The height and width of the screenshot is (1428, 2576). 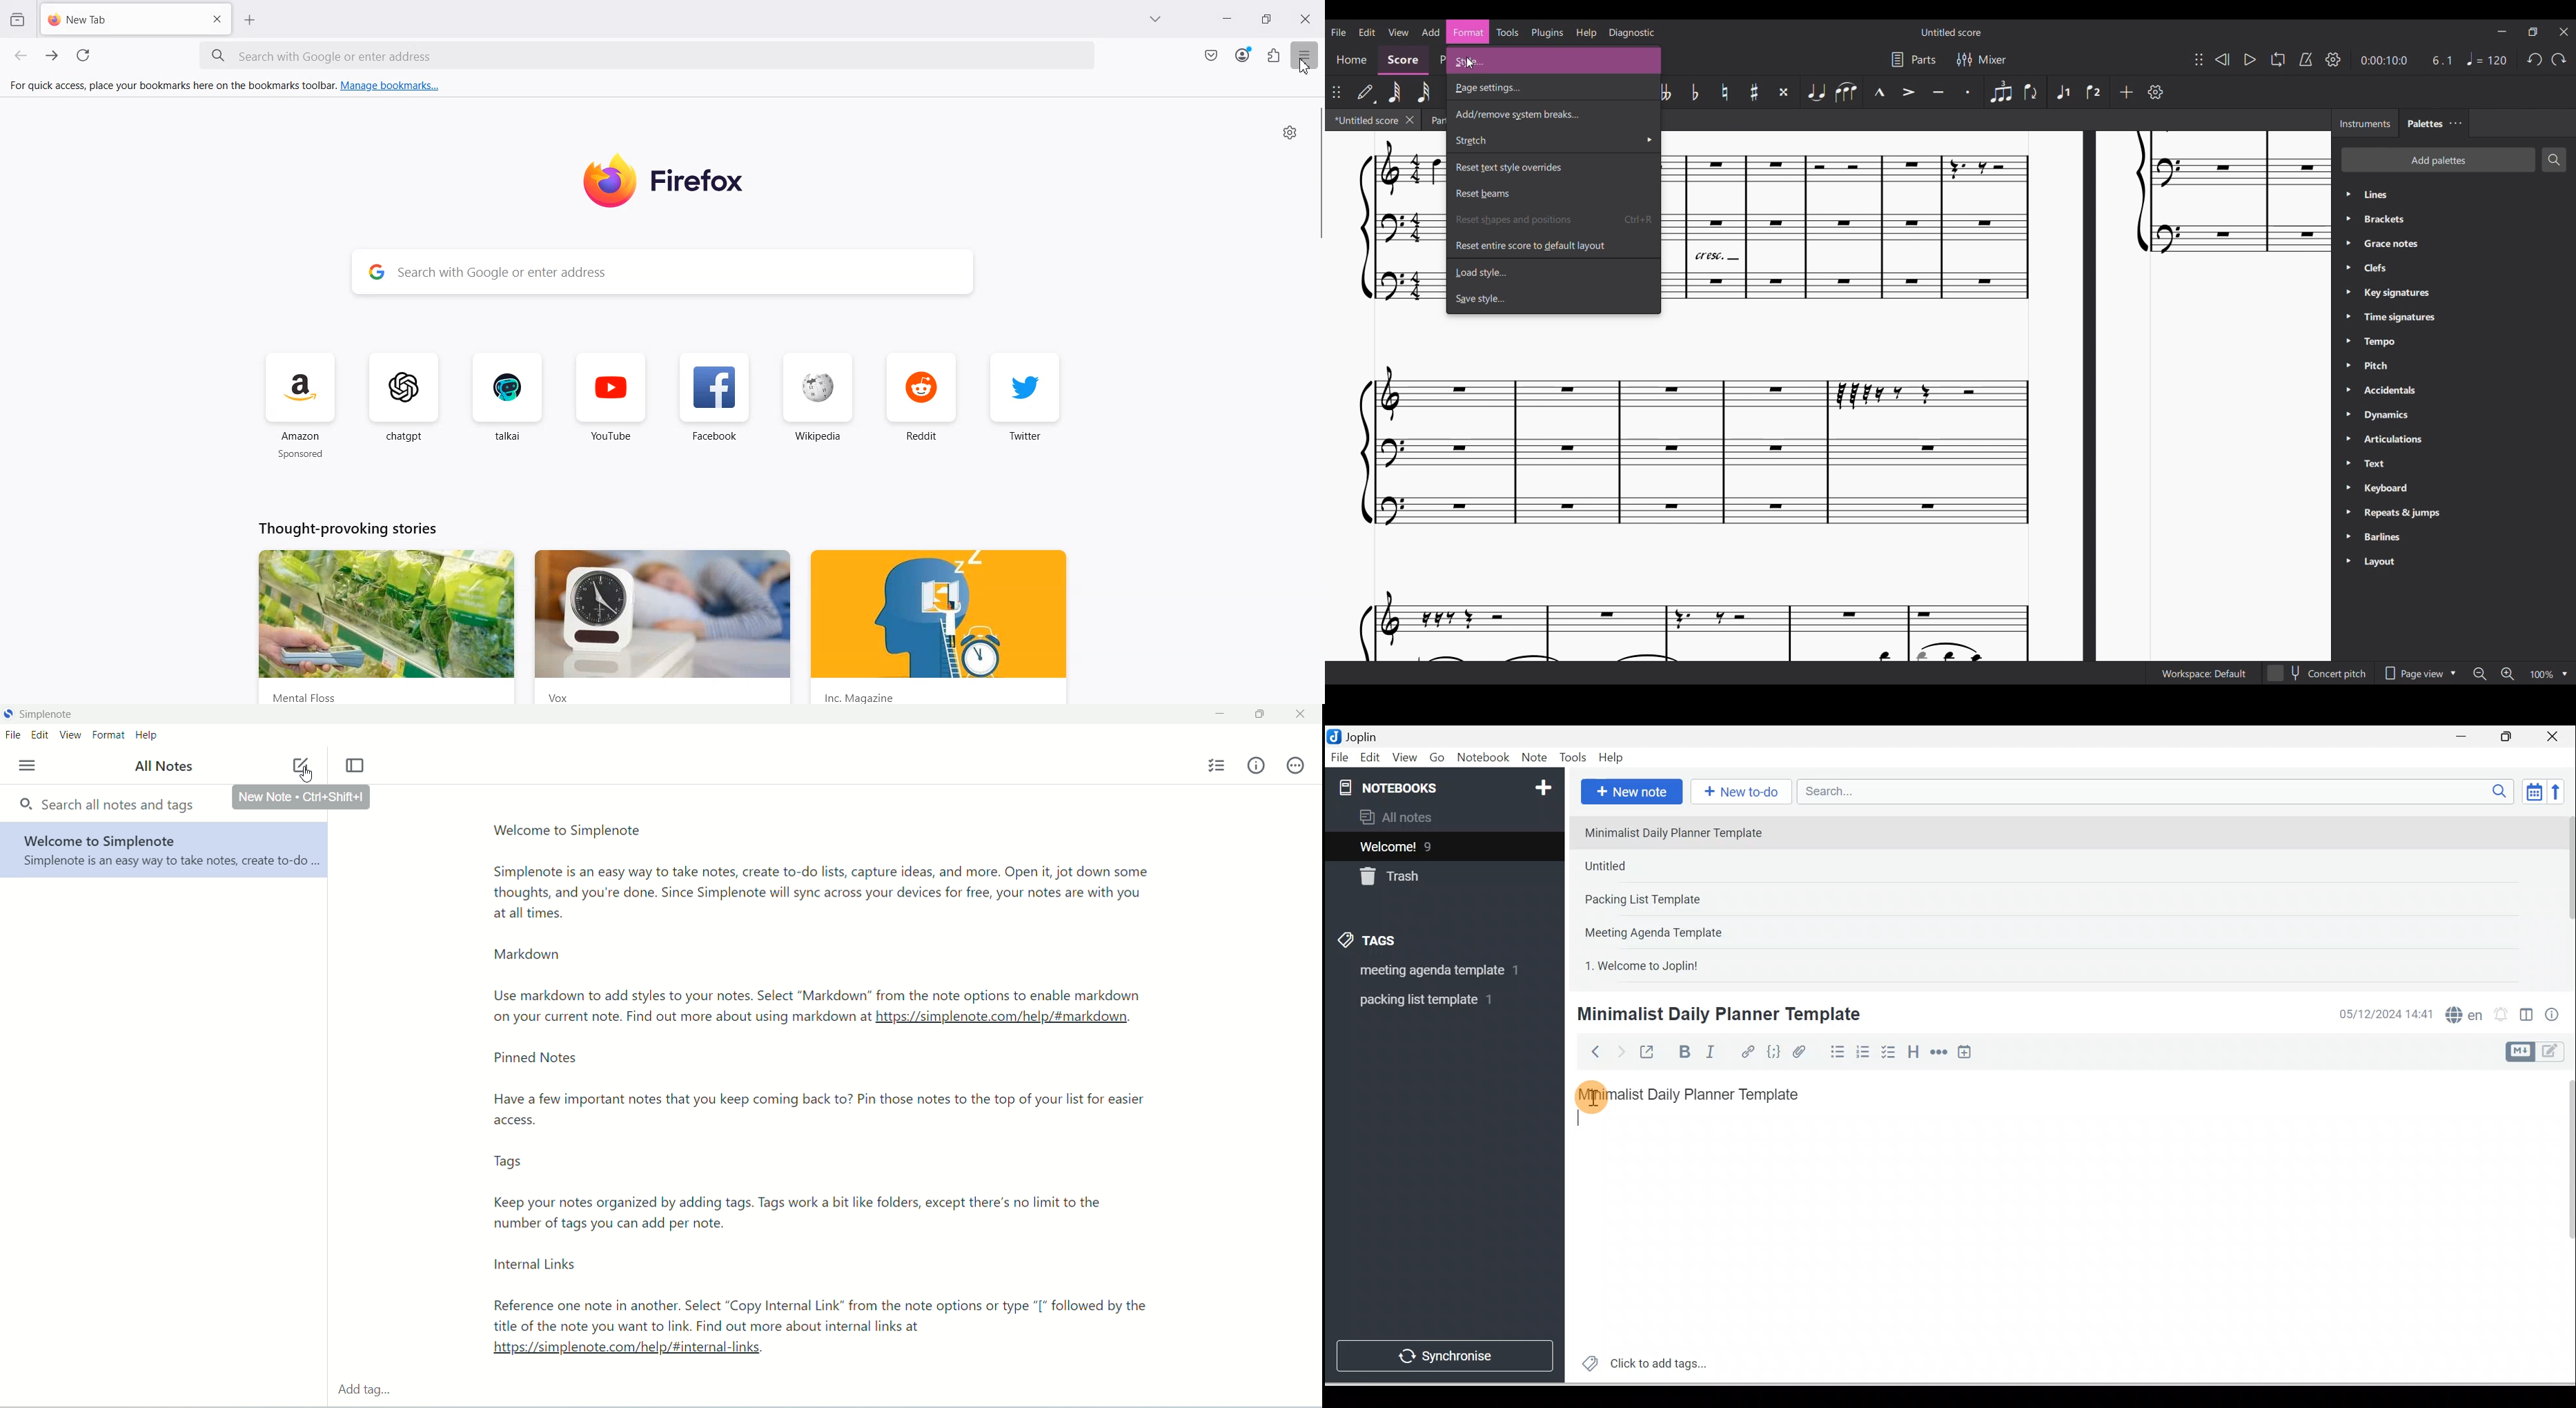 I want to click on Cursor, so click(x=1592, y=1095).